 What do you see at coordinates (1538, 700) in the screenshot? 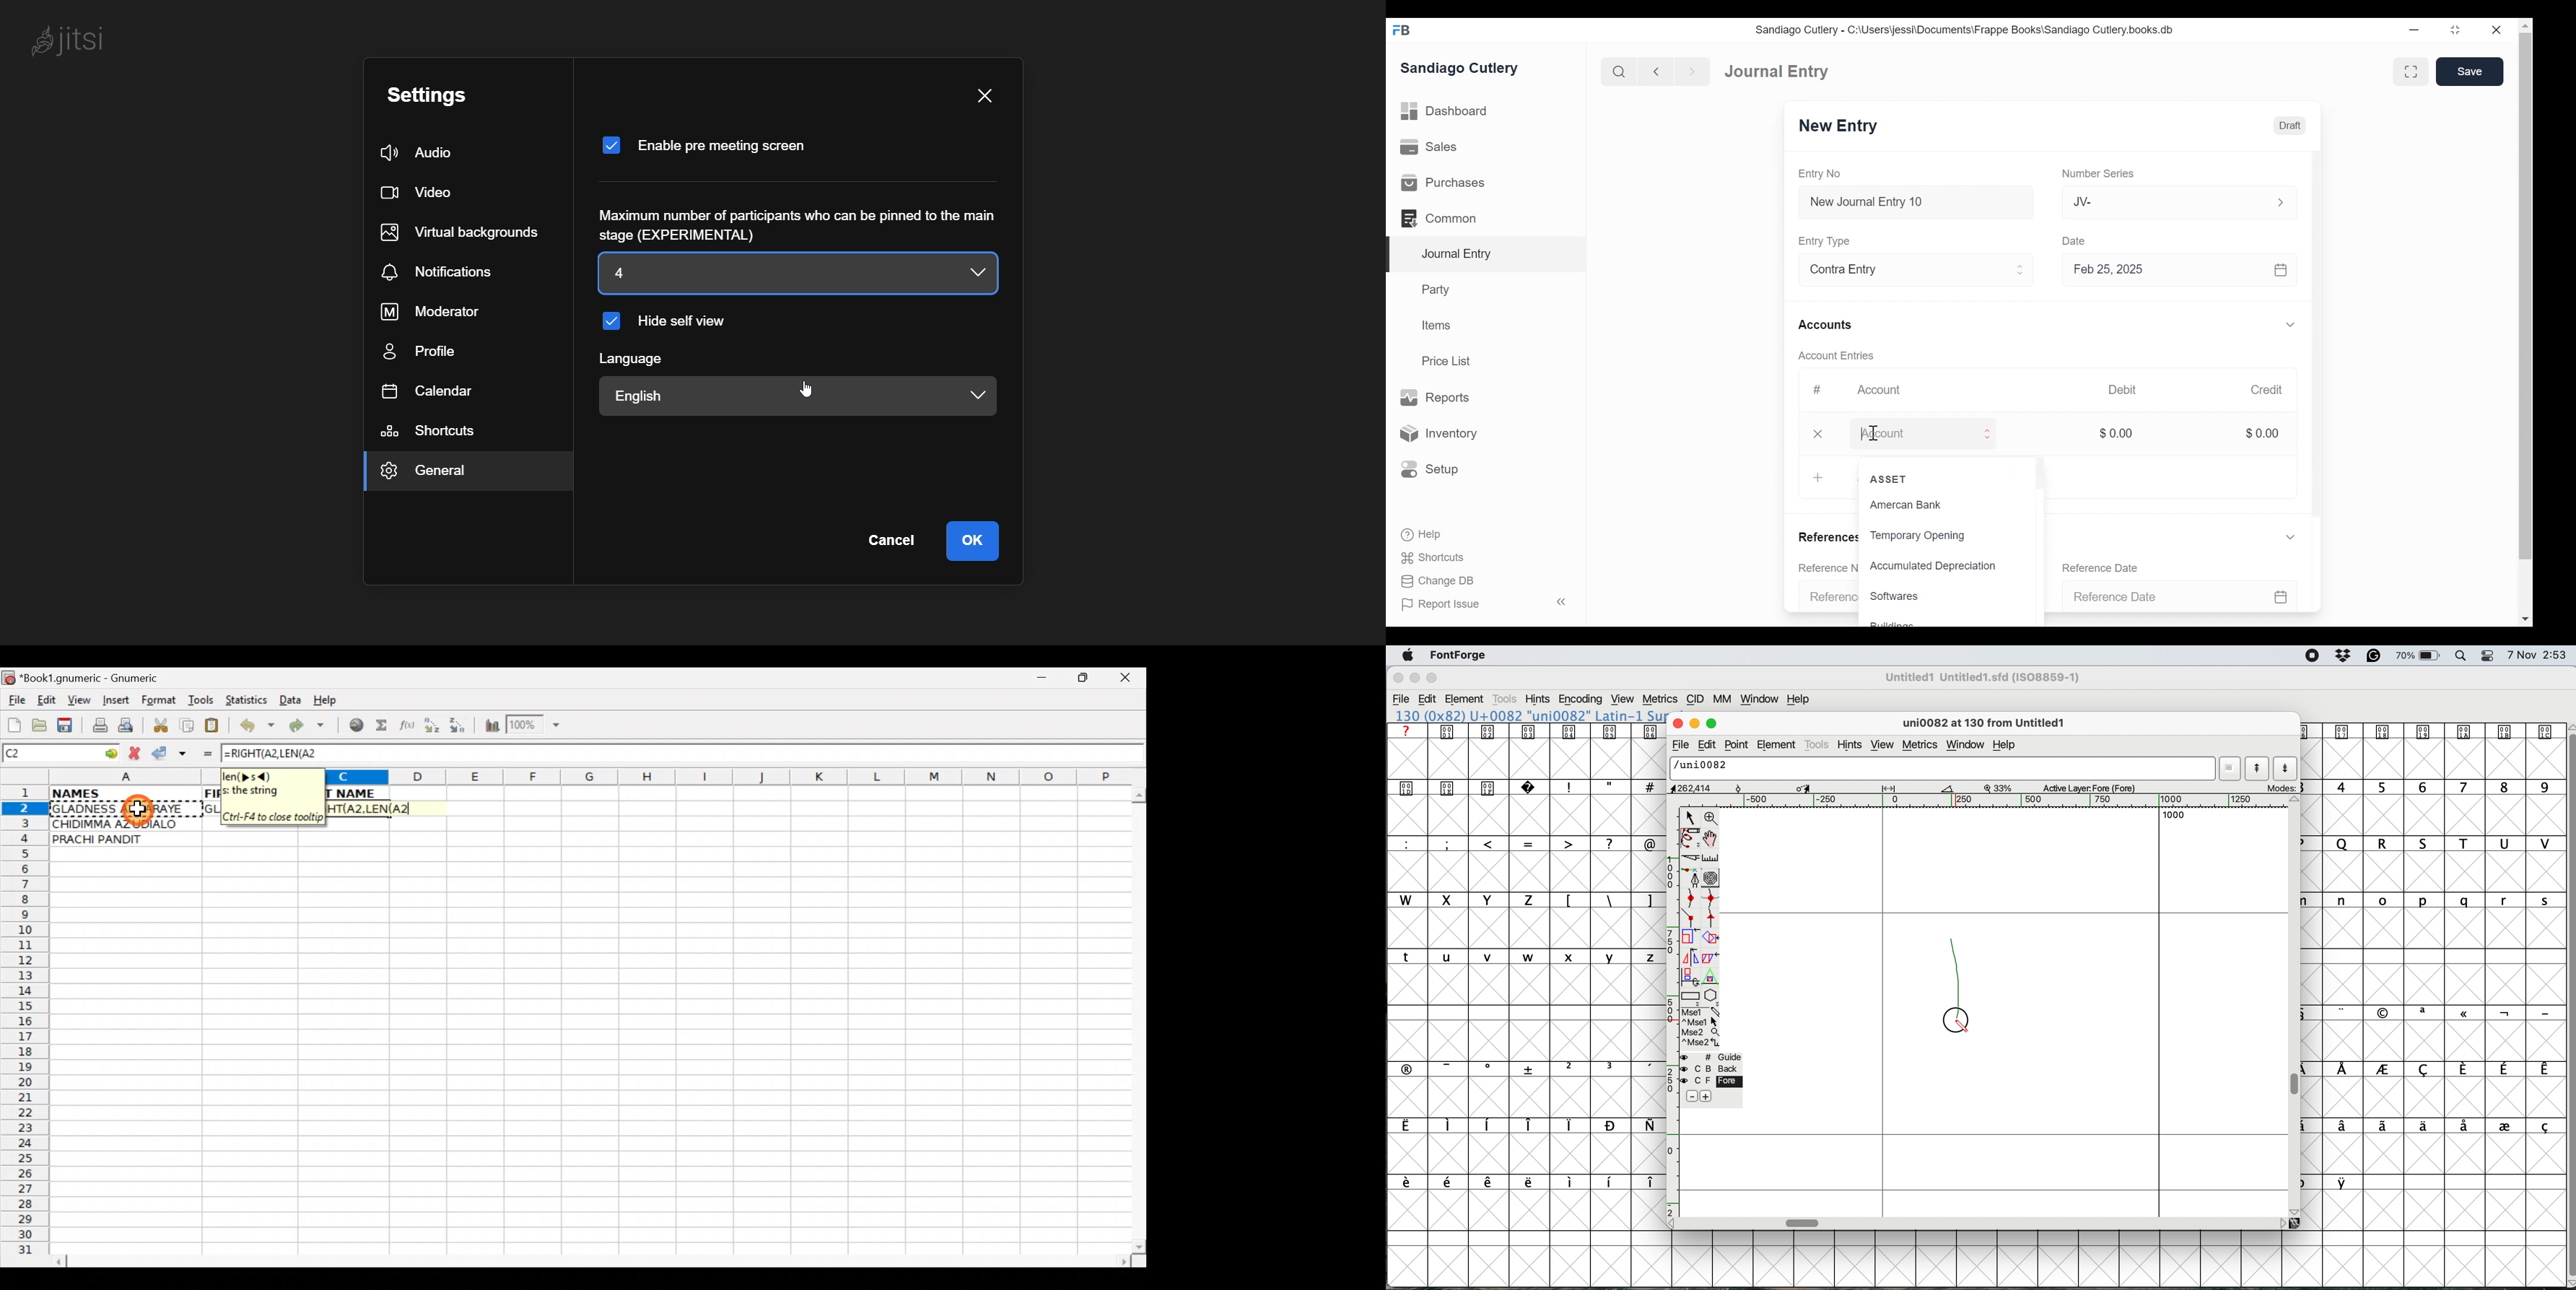
I see `hints` at bounding box center [1538, 700].